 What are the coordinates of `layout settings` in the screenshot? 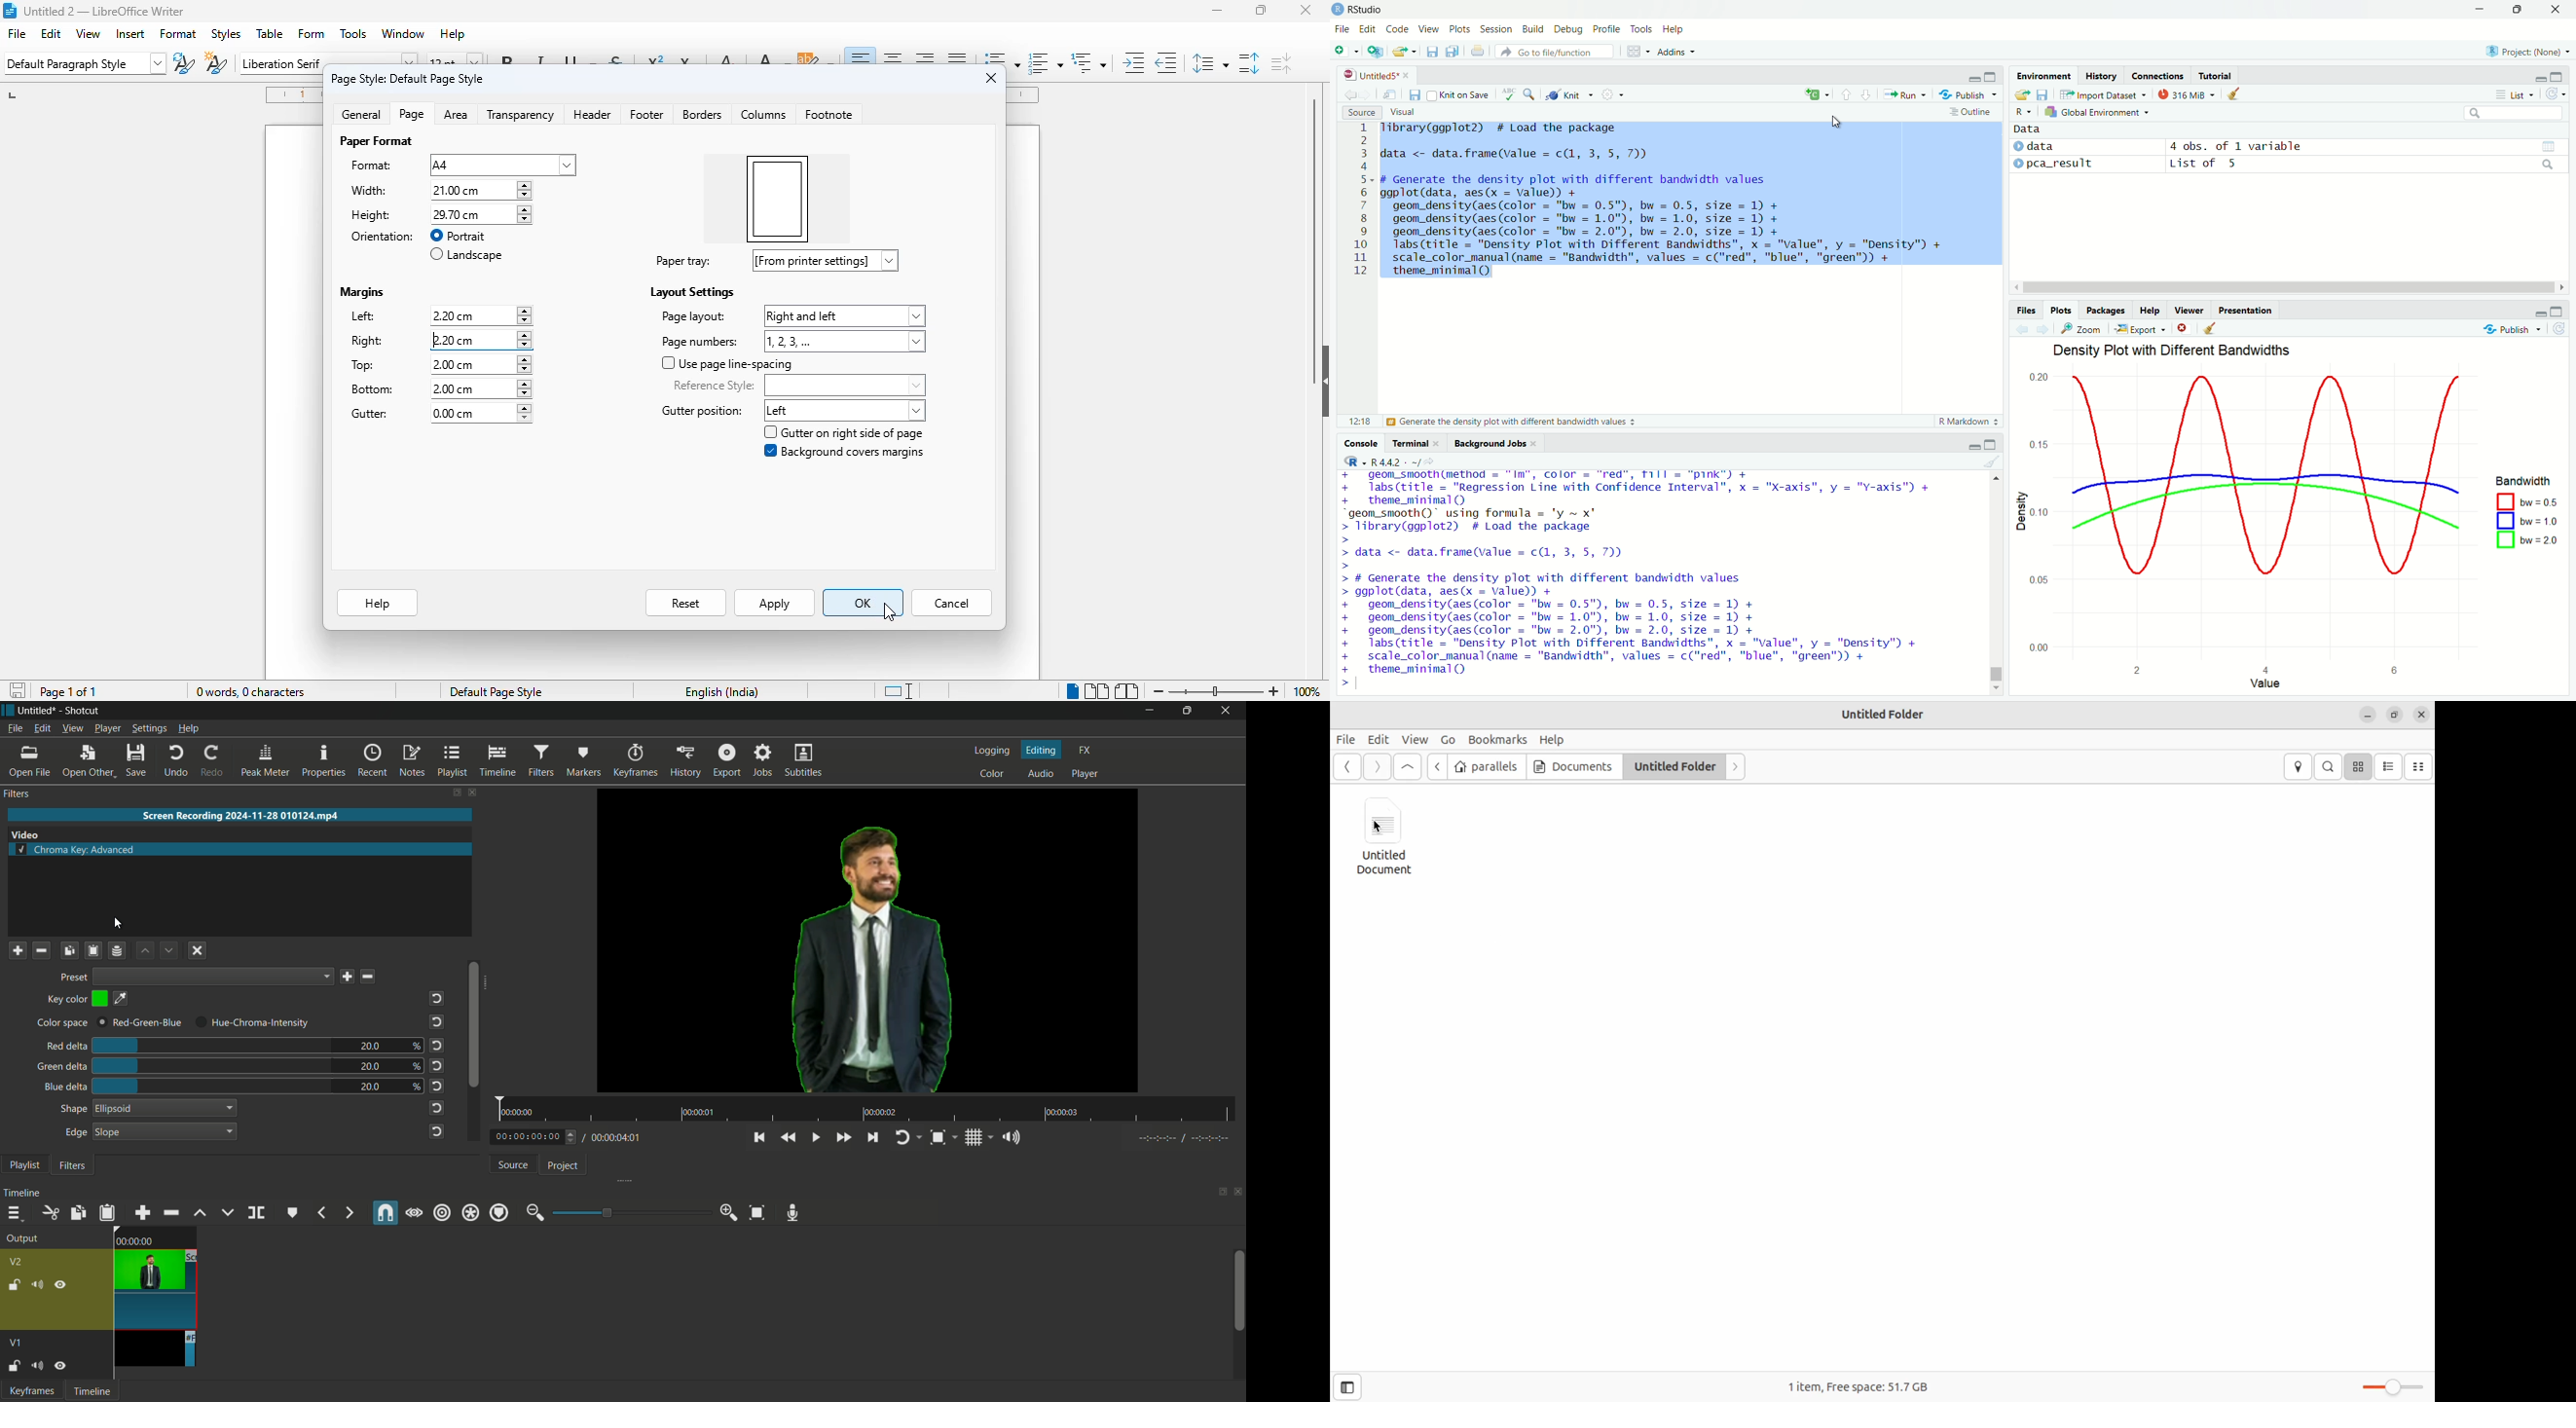 It's located at (694, 292).